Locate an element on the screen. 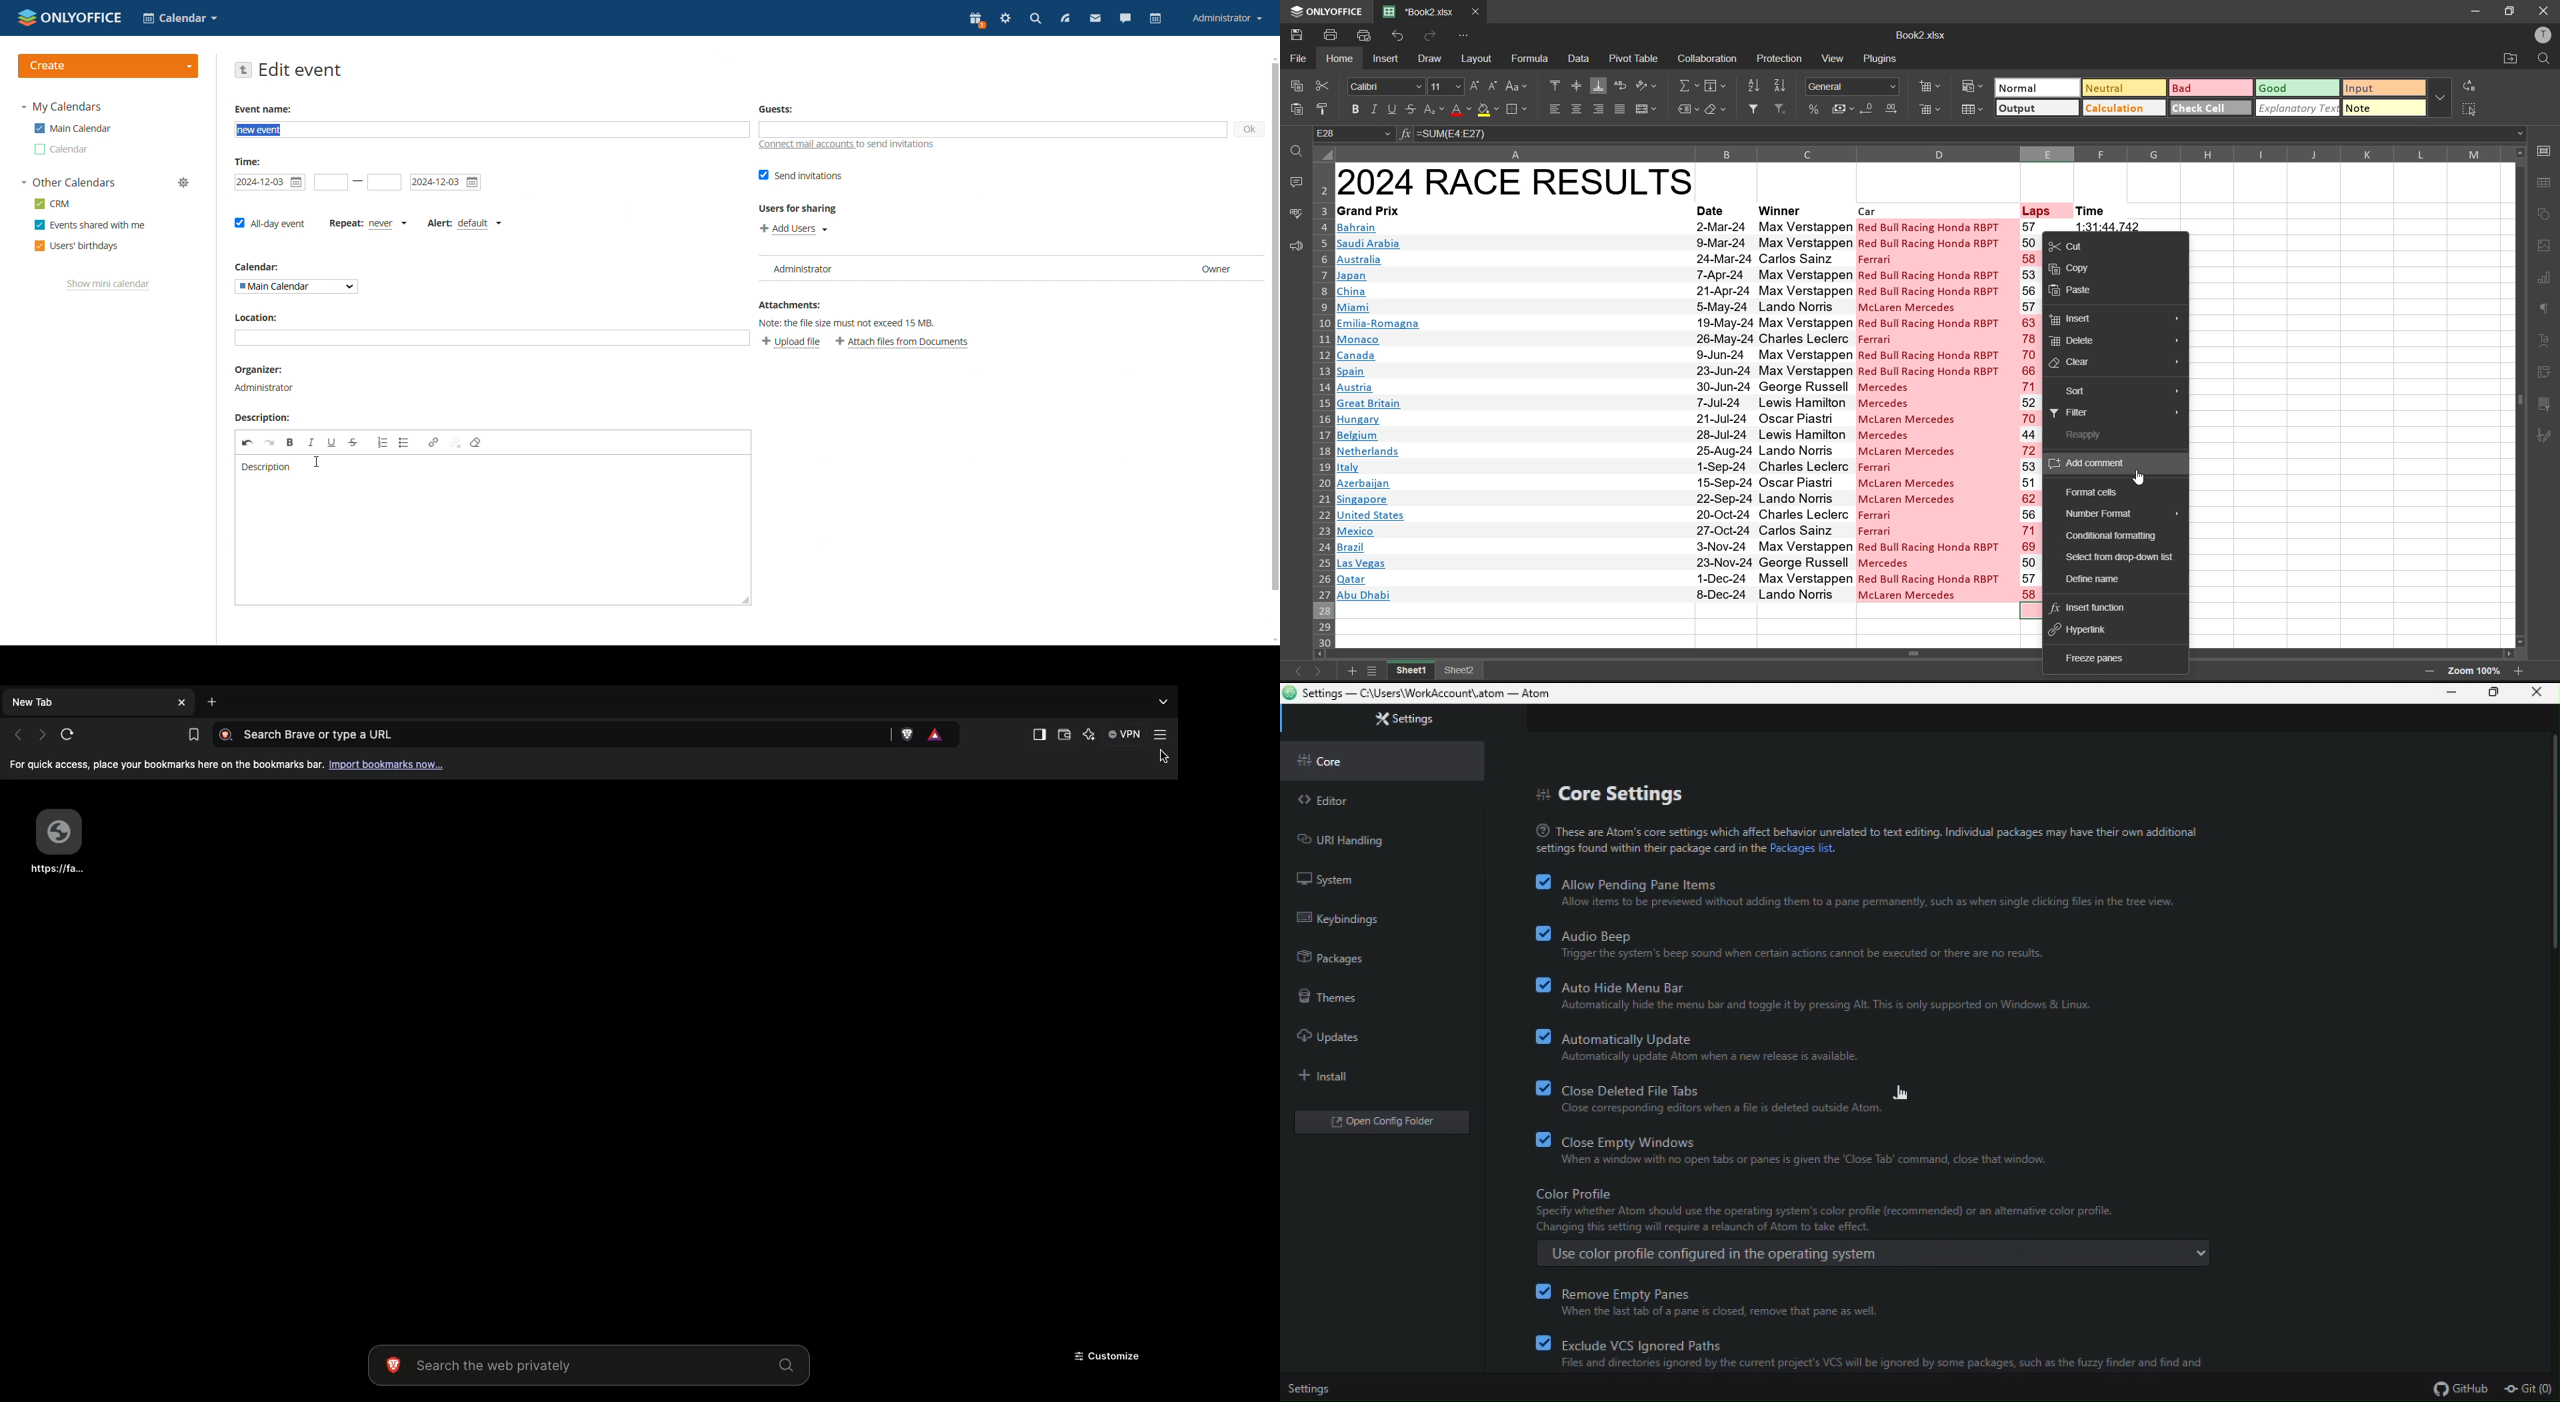 The height and width of the screenshot is (1428, 2576). paste is located at coordinates (2075, 291).